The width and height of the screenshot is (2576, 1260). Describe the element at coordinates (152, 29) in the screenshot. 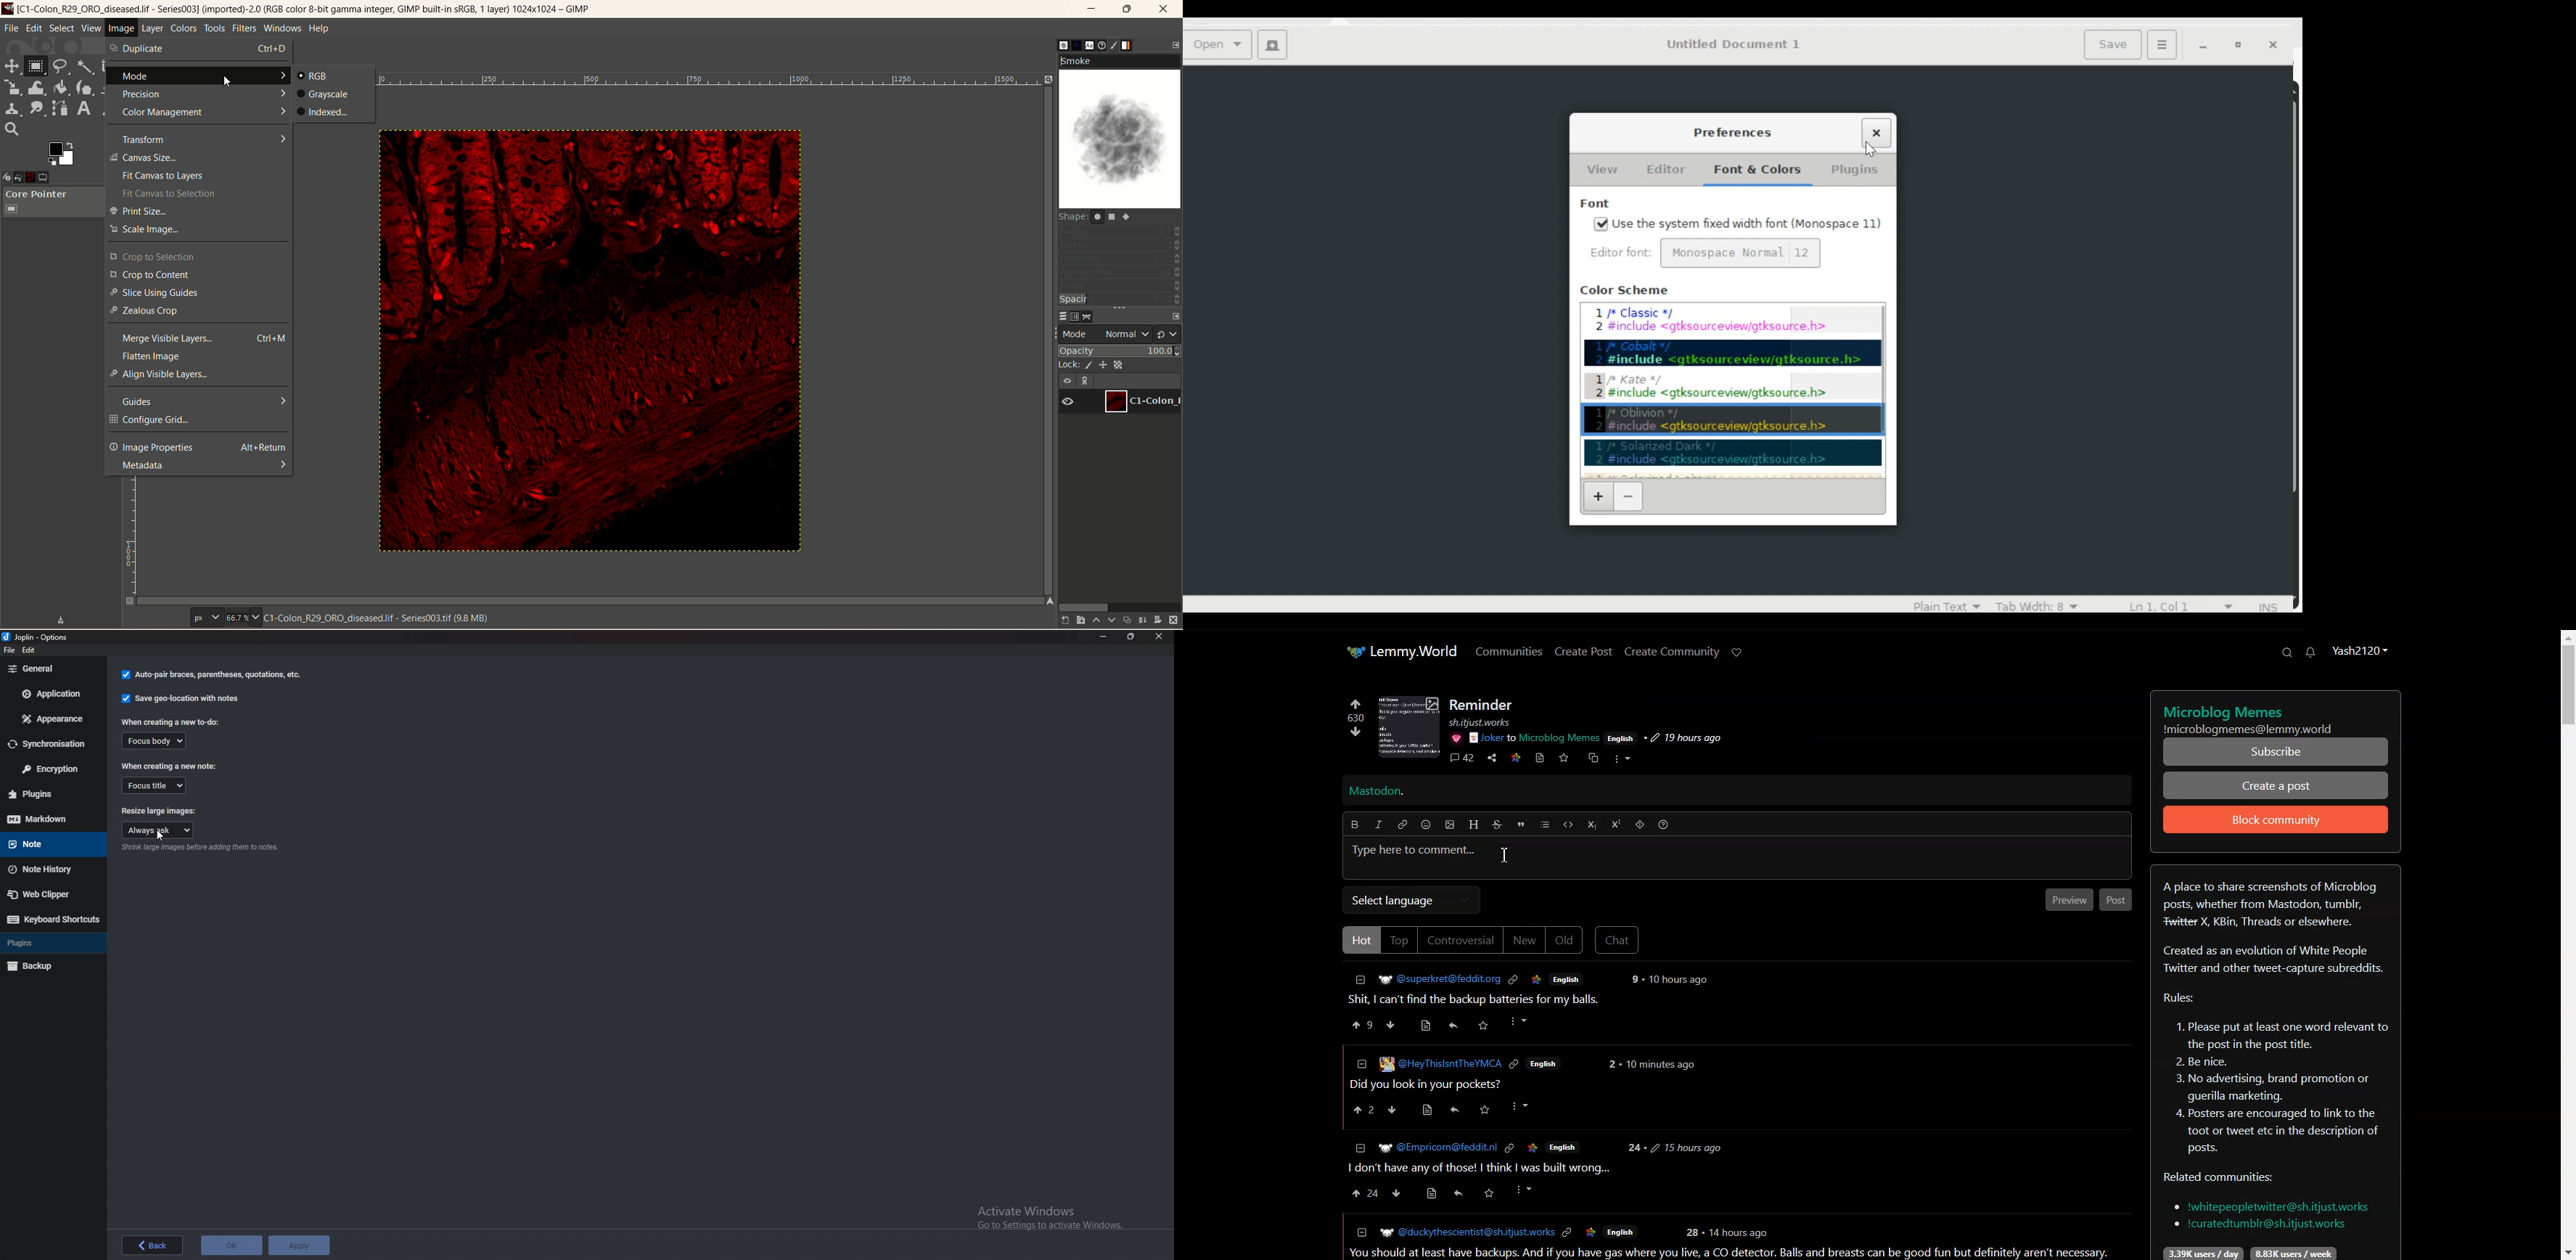

I see `layer` at that location.